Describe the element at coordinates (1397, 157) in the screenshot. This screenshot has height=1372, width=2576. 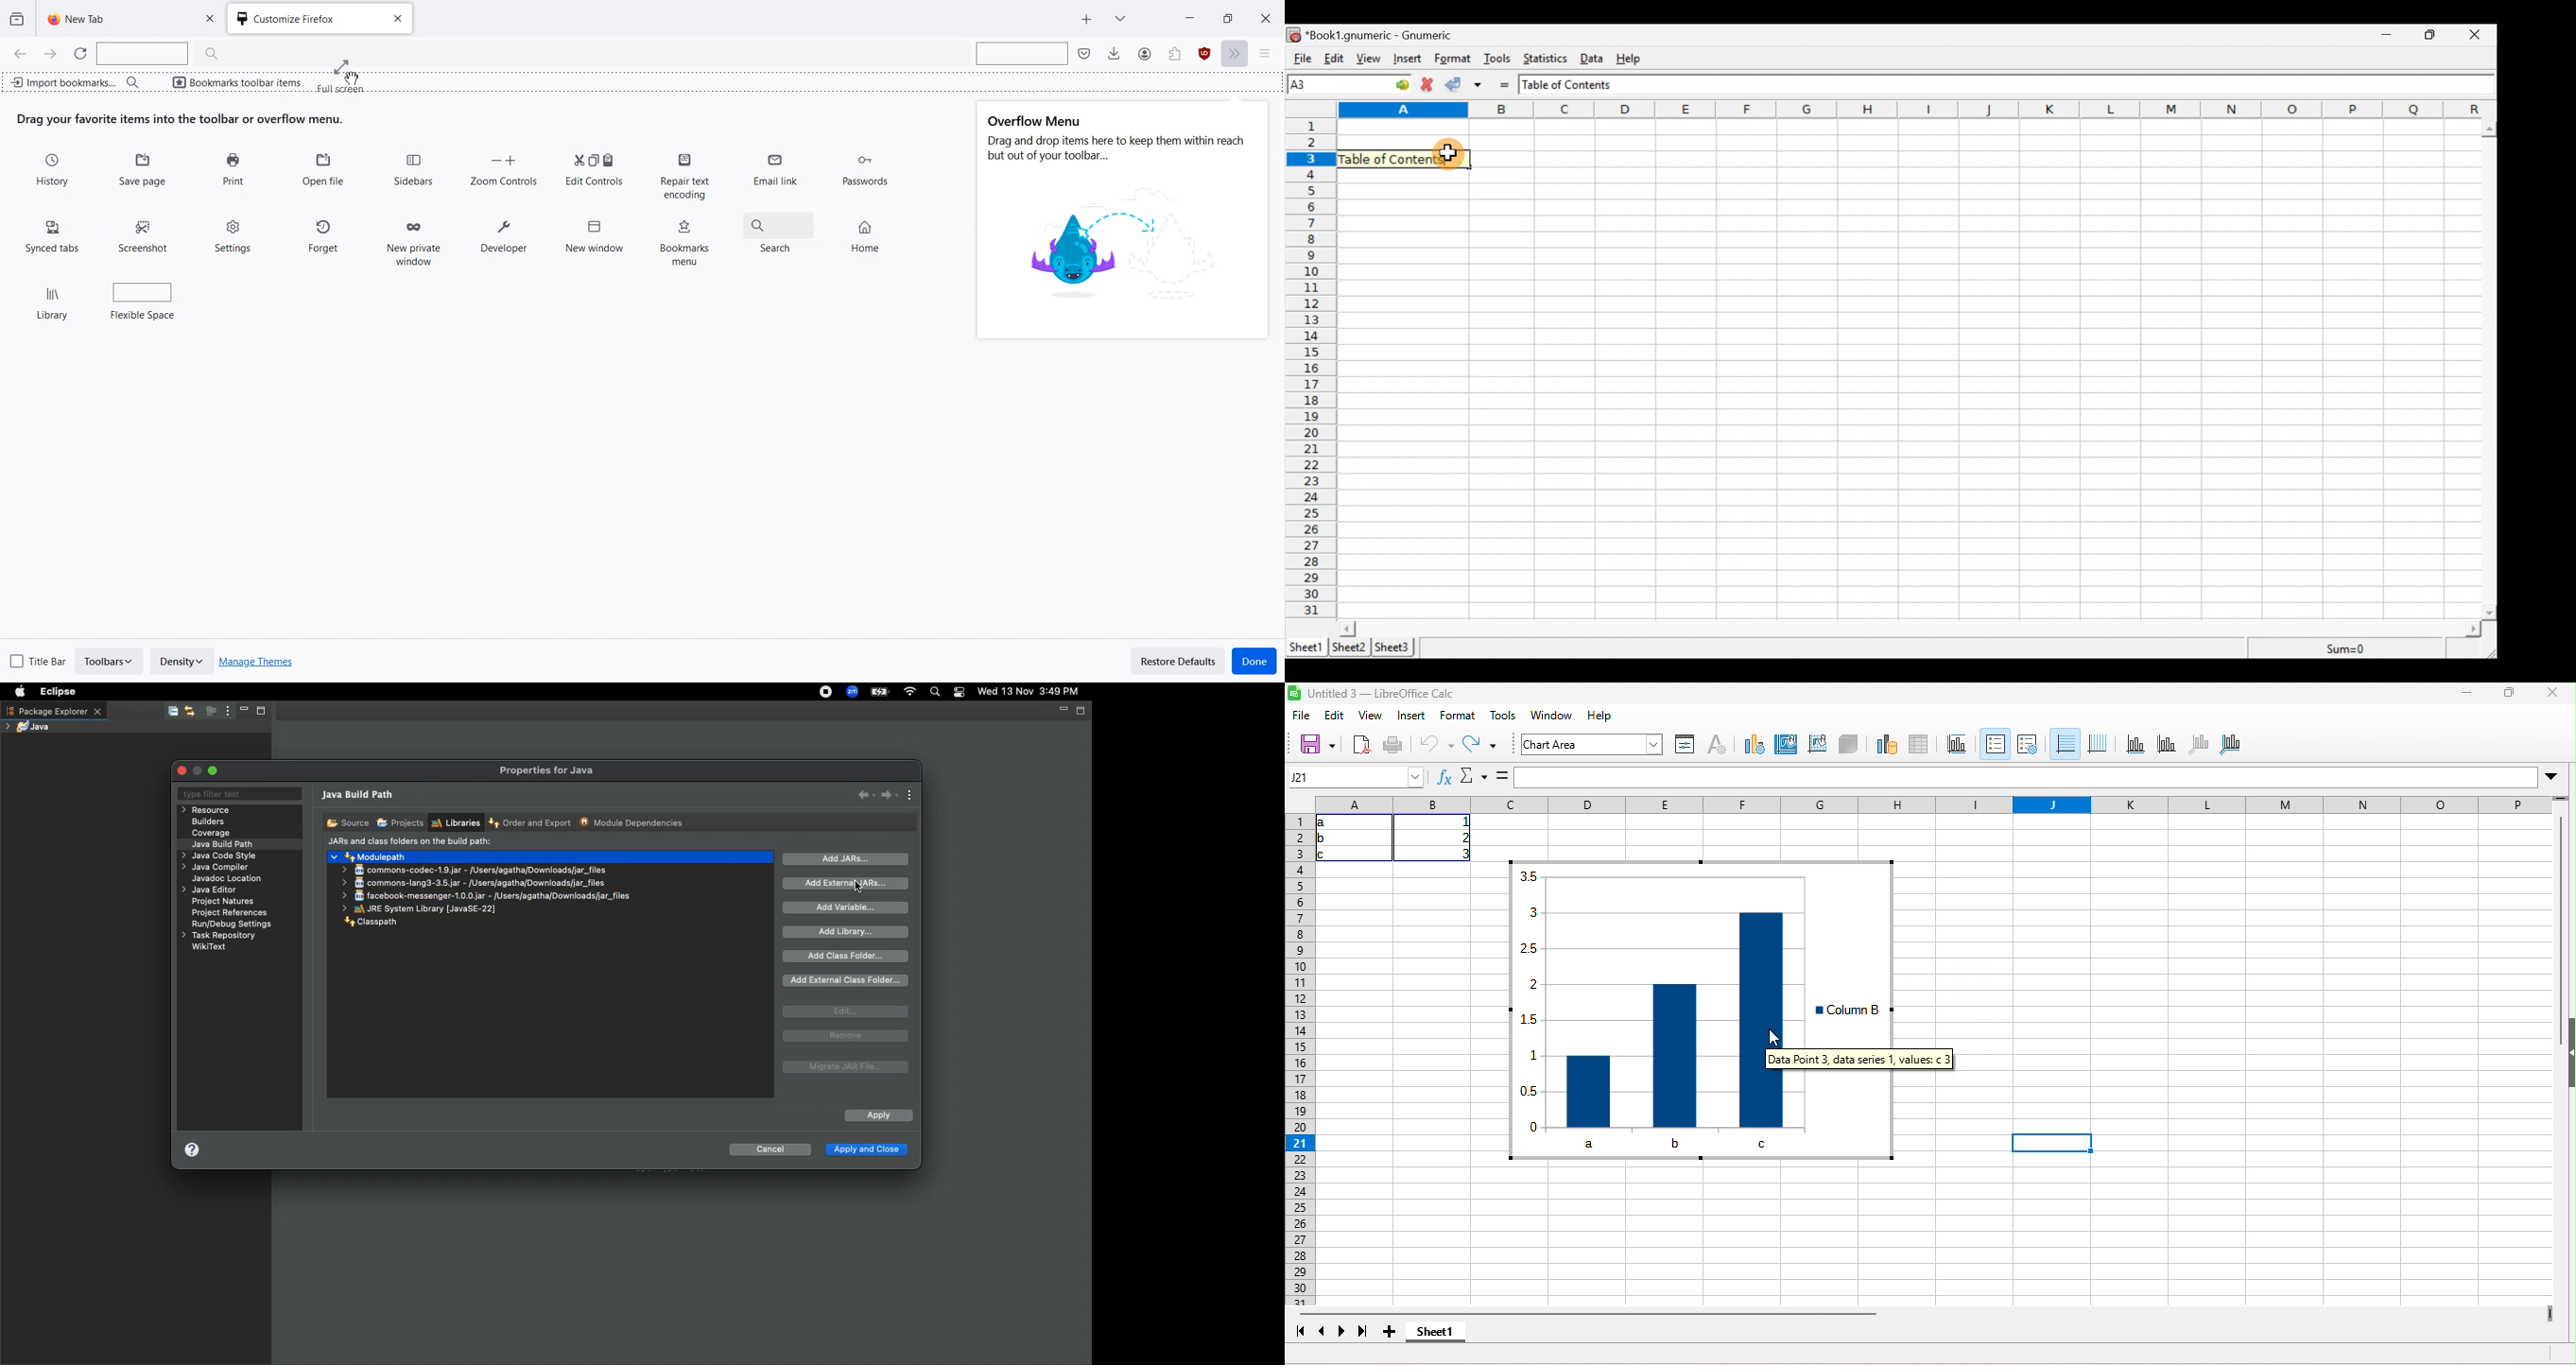
I see `table of content` at that location.